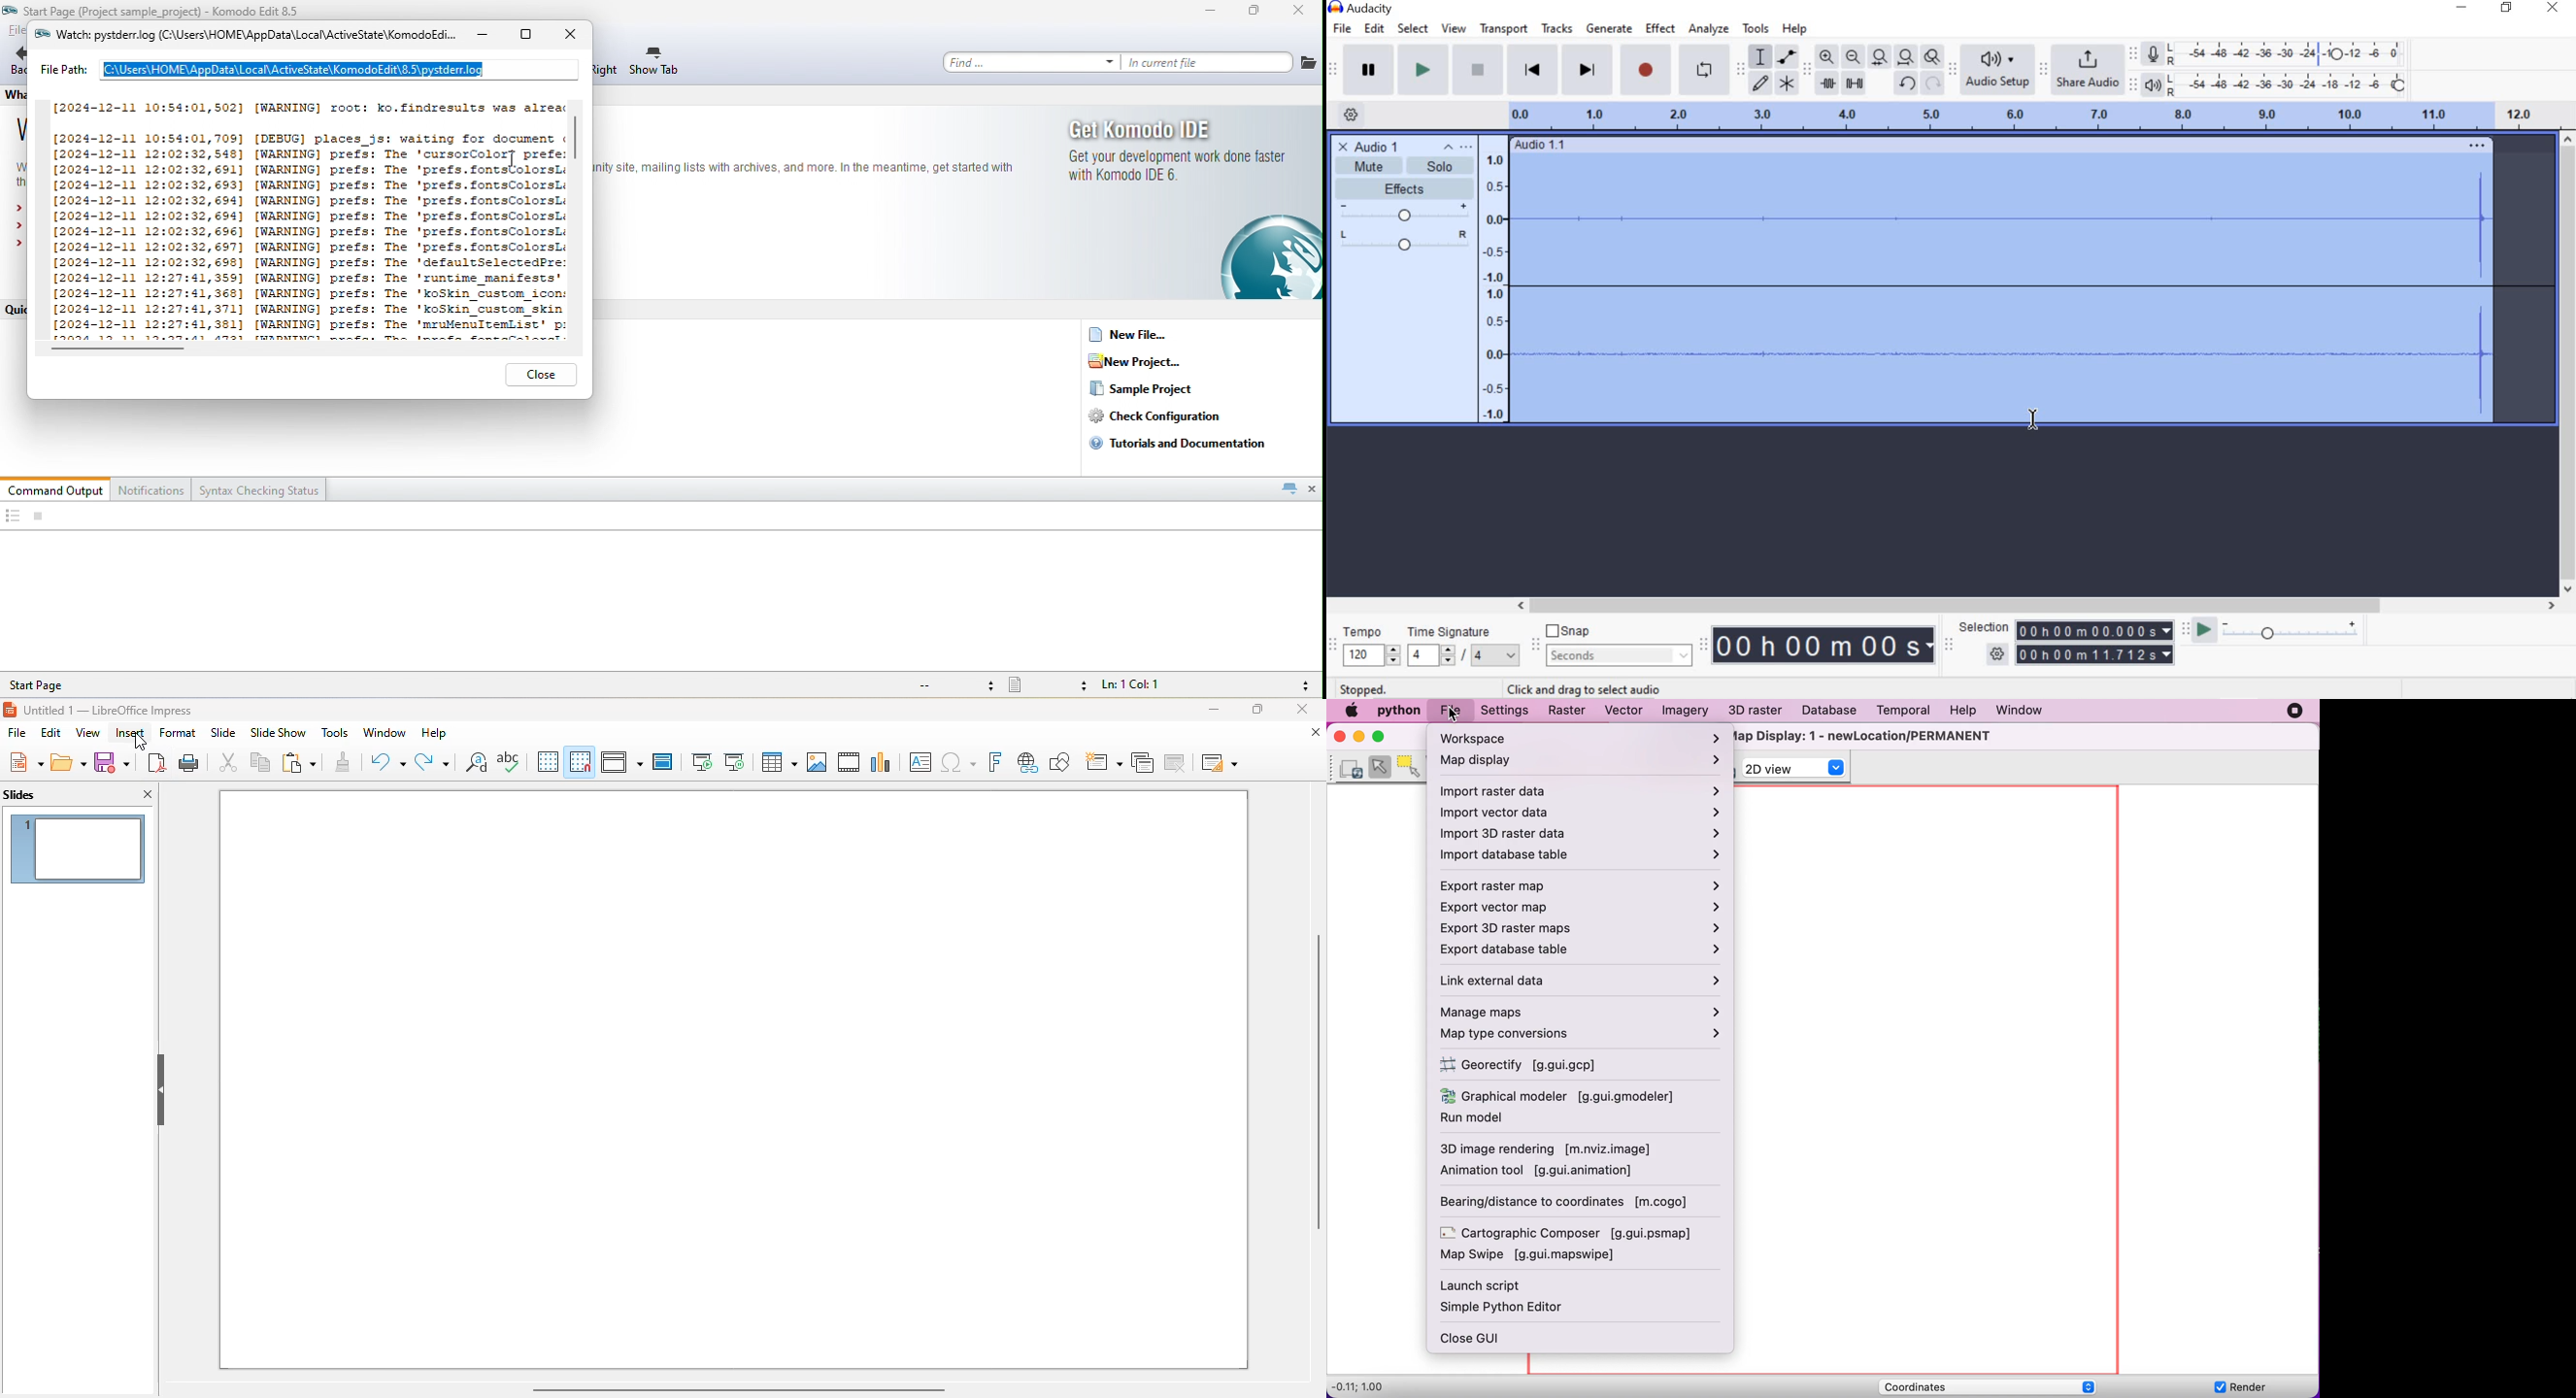  Describe the element at coordinates (1028, 762) in the screenshot. I see `insert hyperlink` at that location.